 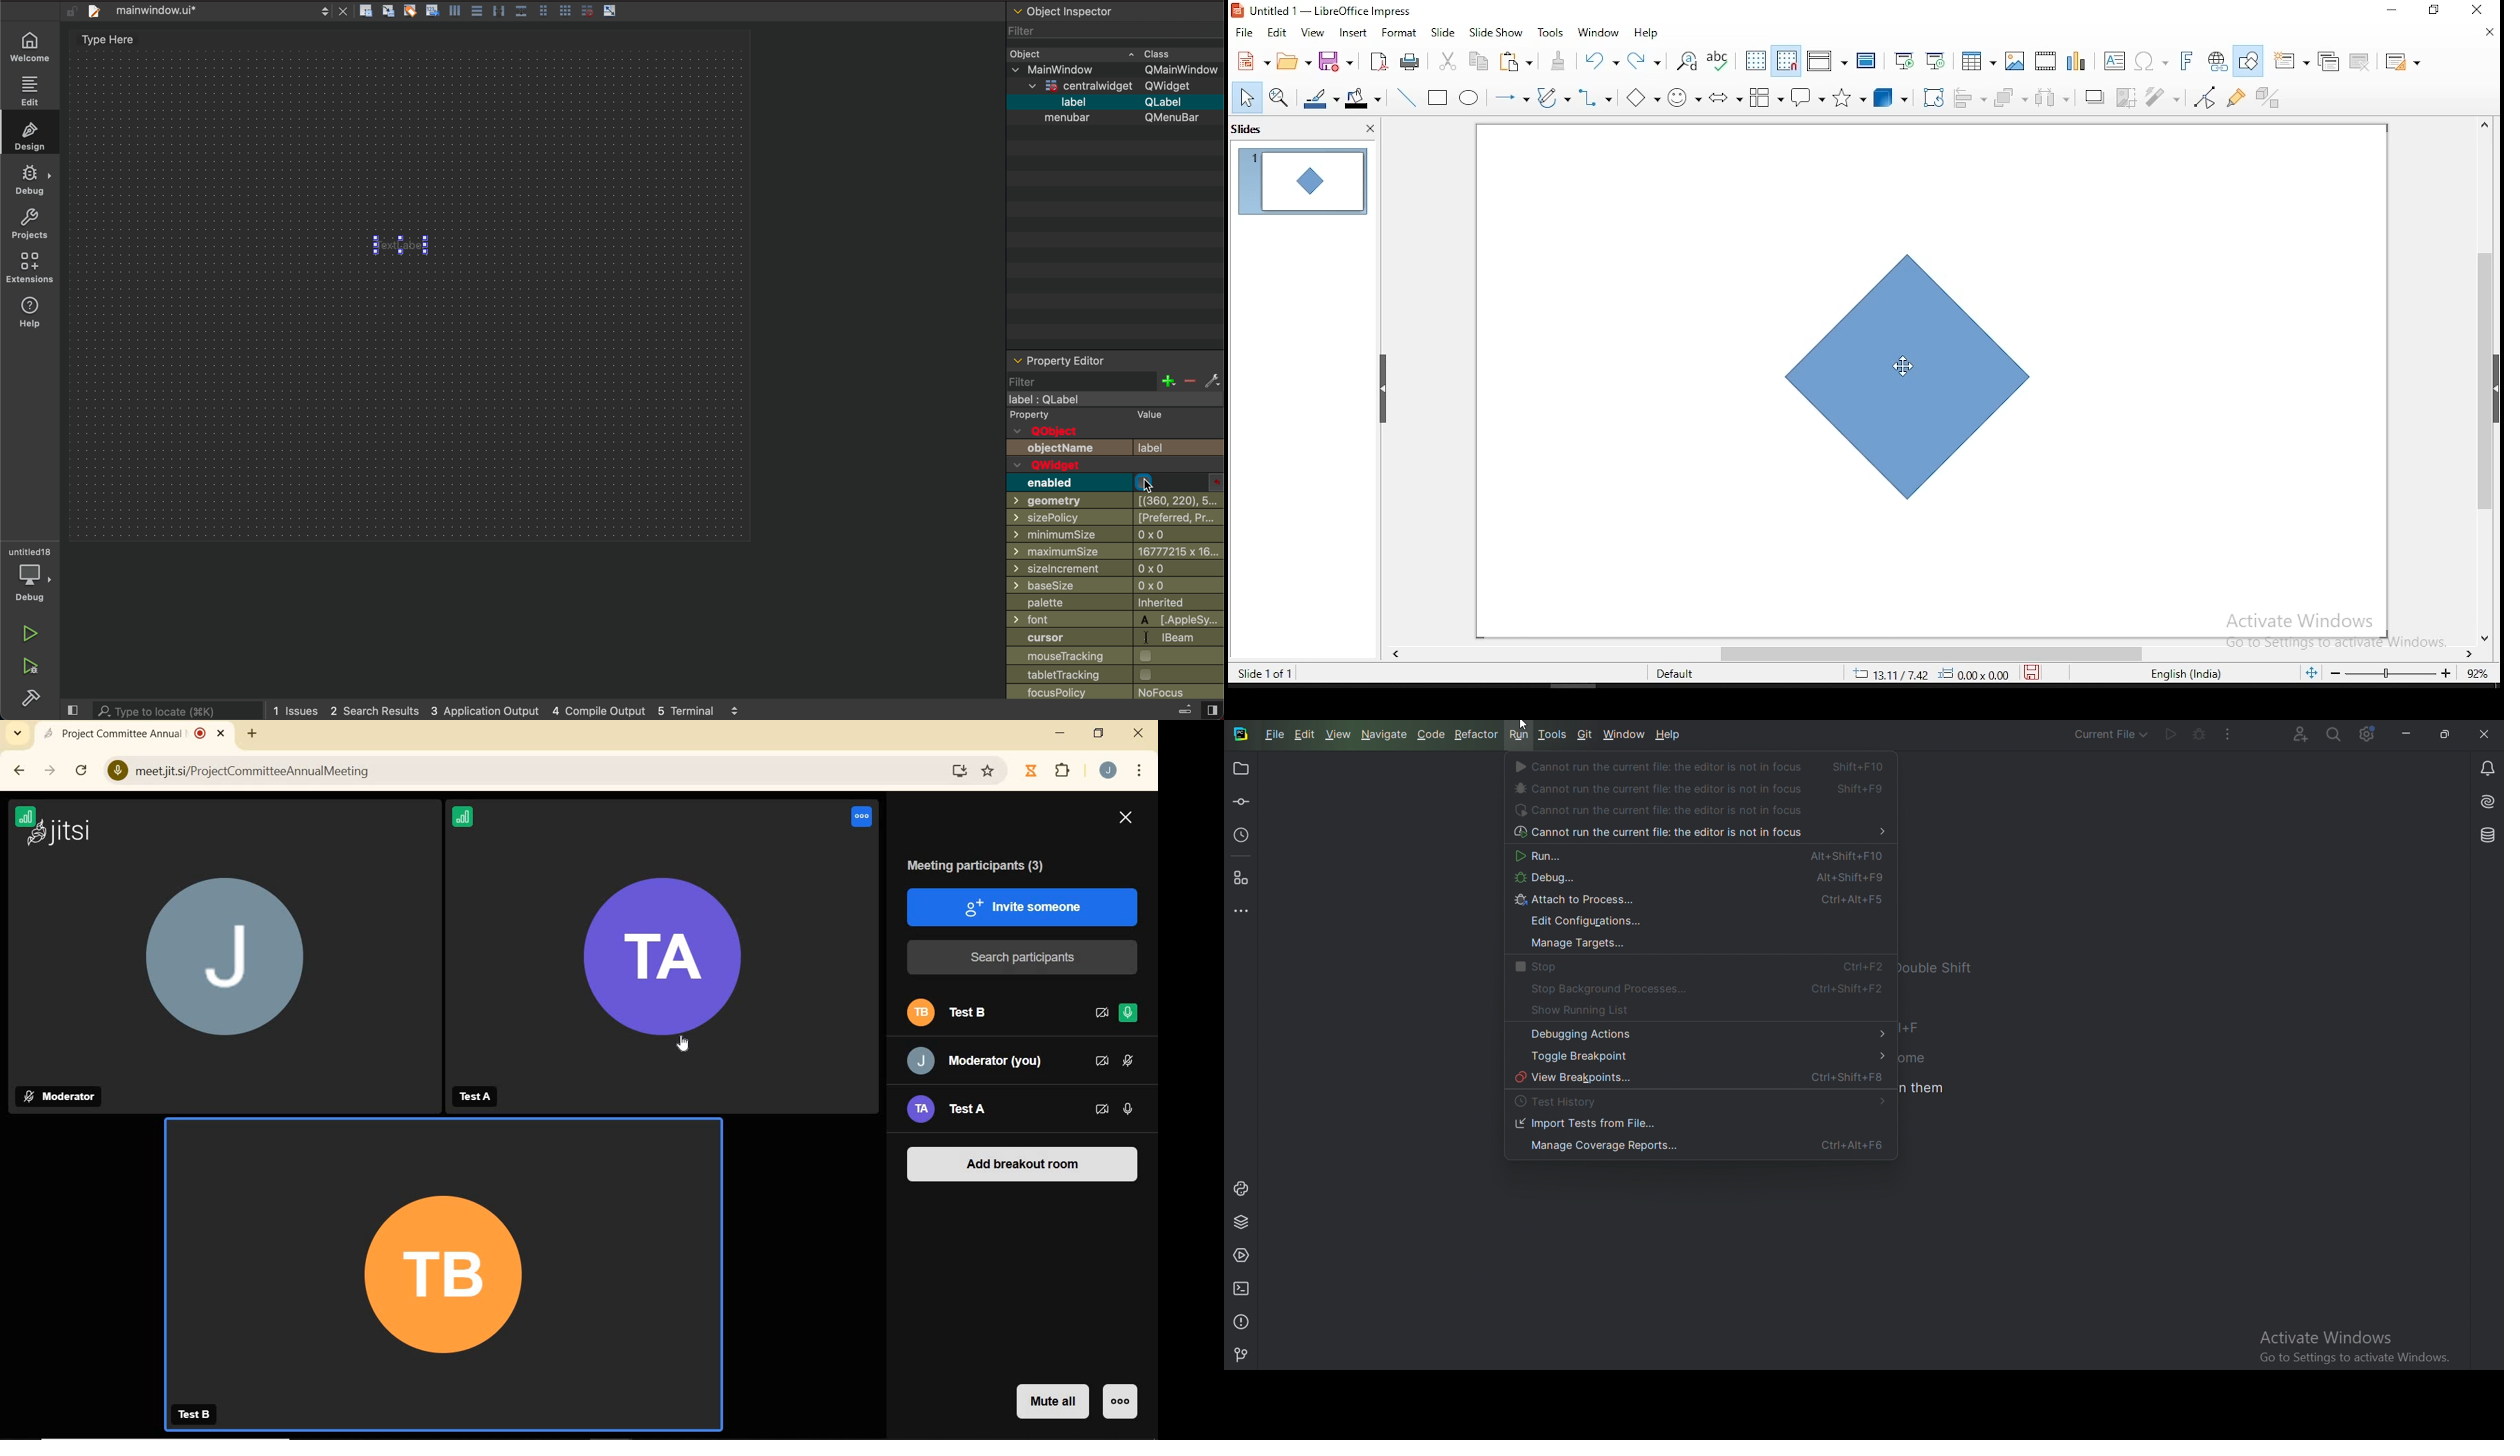 What do you see at coordinates (2187, 61) in the screenshot?
I see `` at bounding box center [2187, 61].